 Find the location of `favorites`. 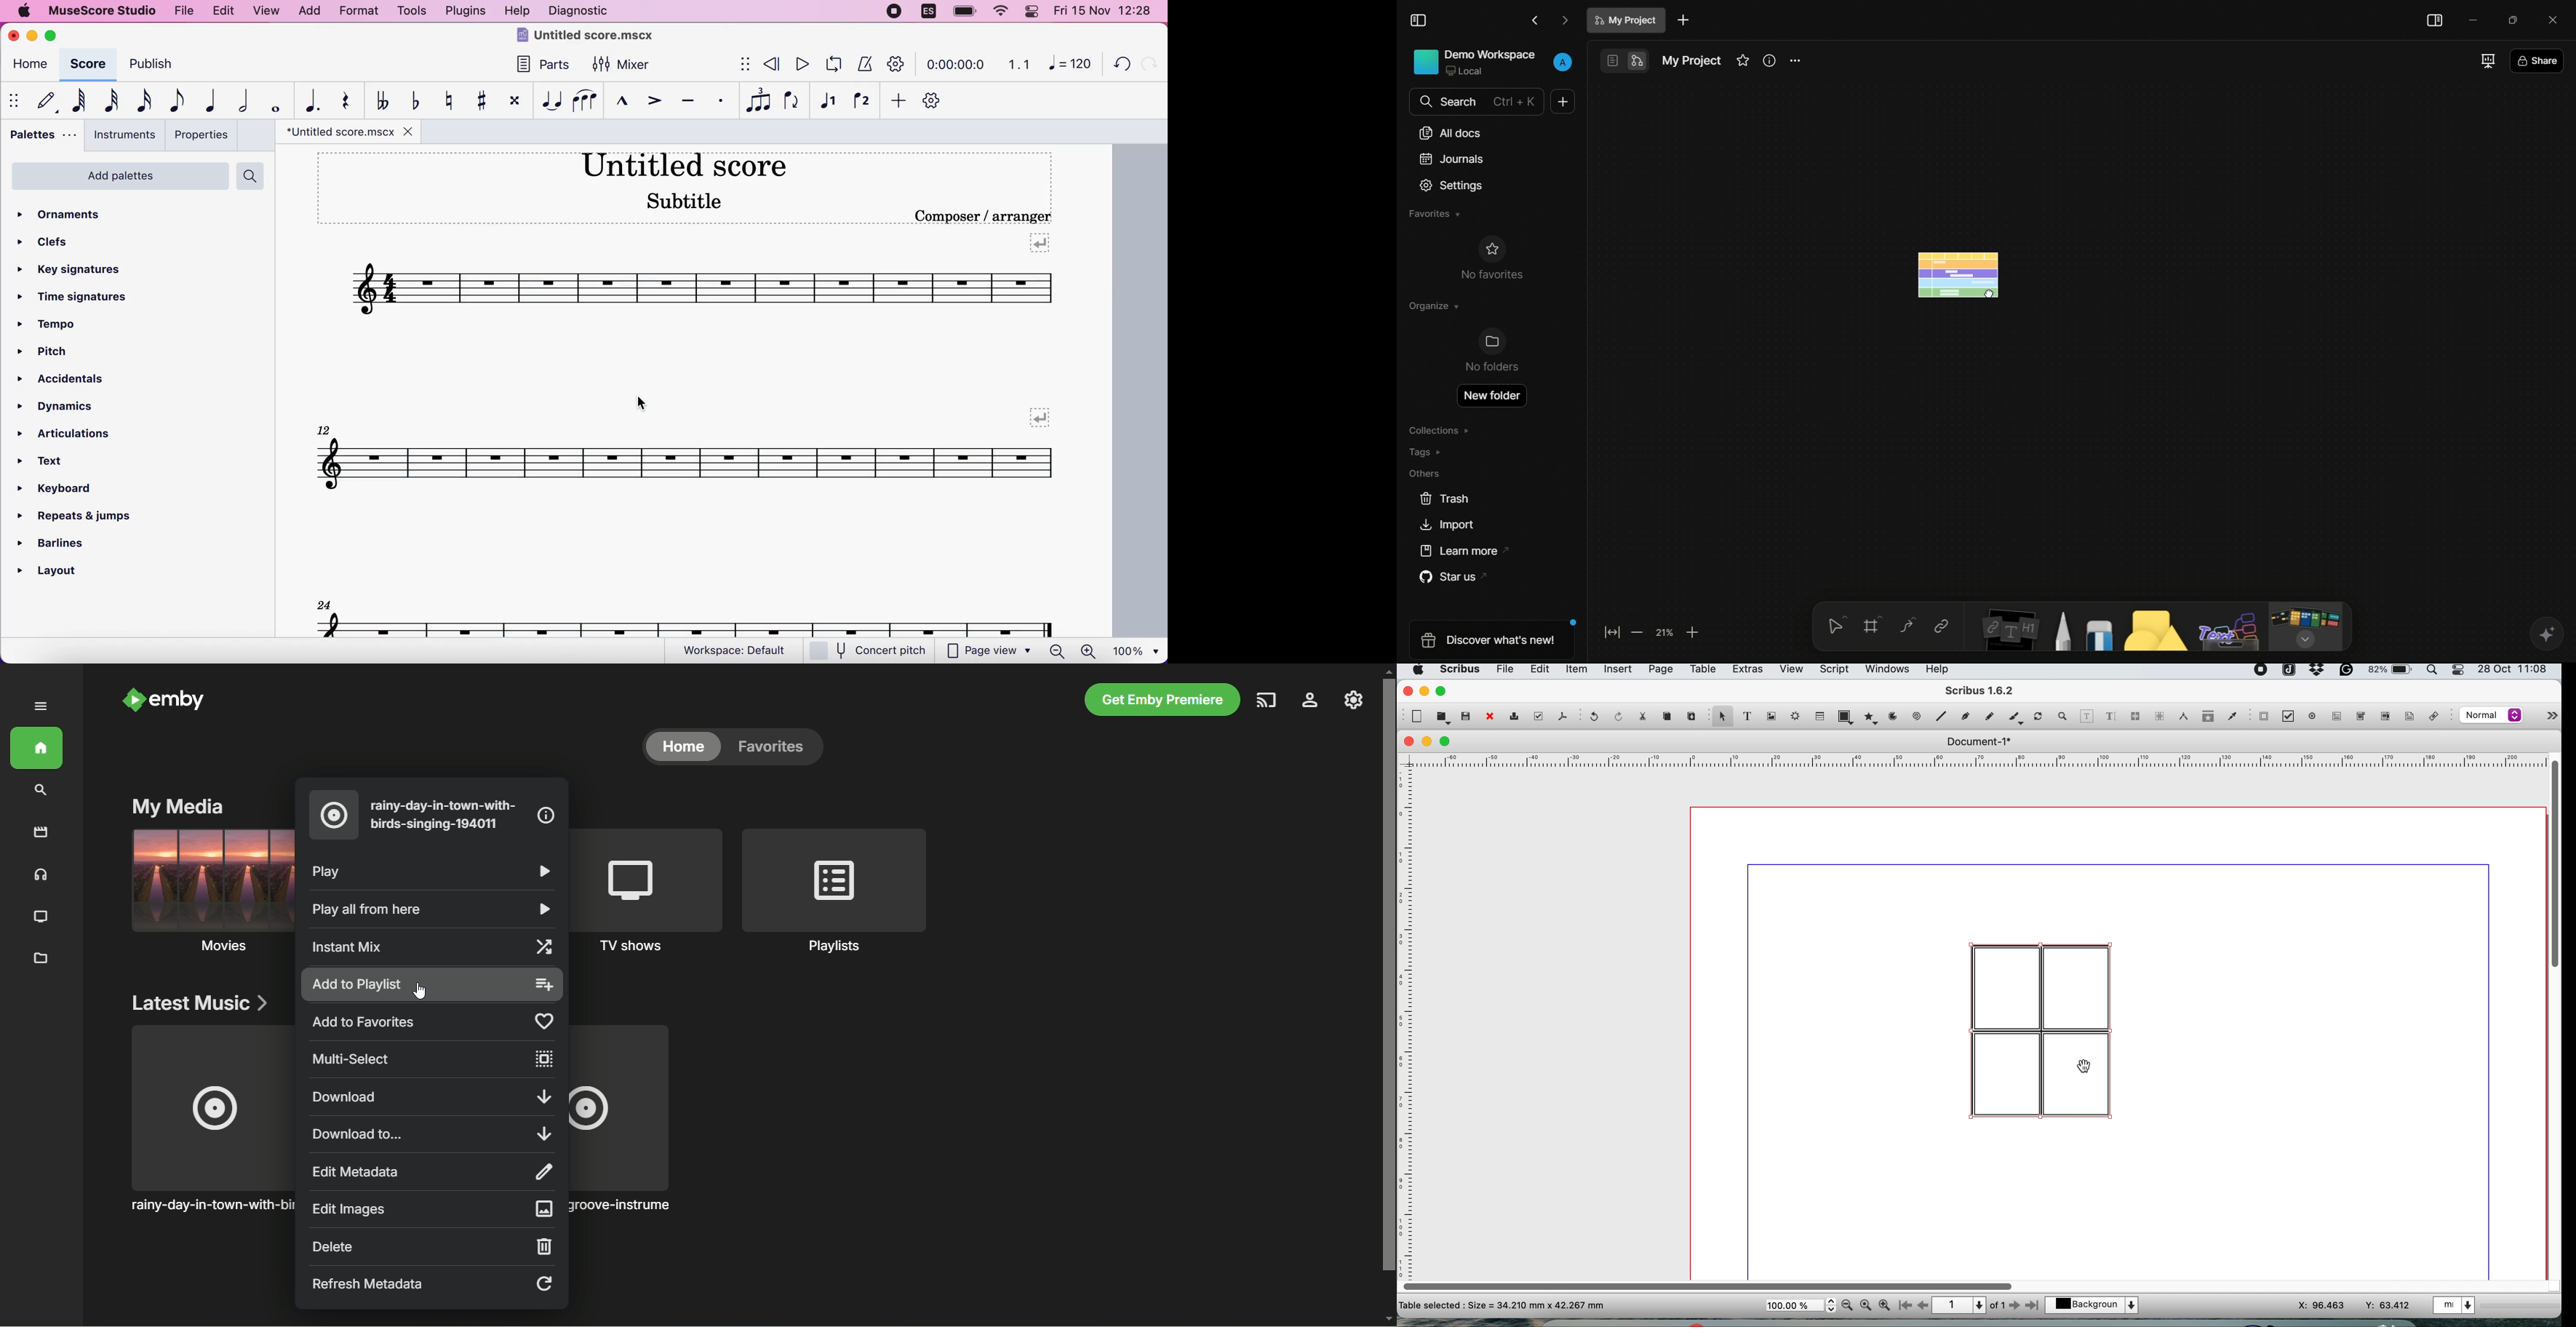

favorites is located at coordinates (778, 746).